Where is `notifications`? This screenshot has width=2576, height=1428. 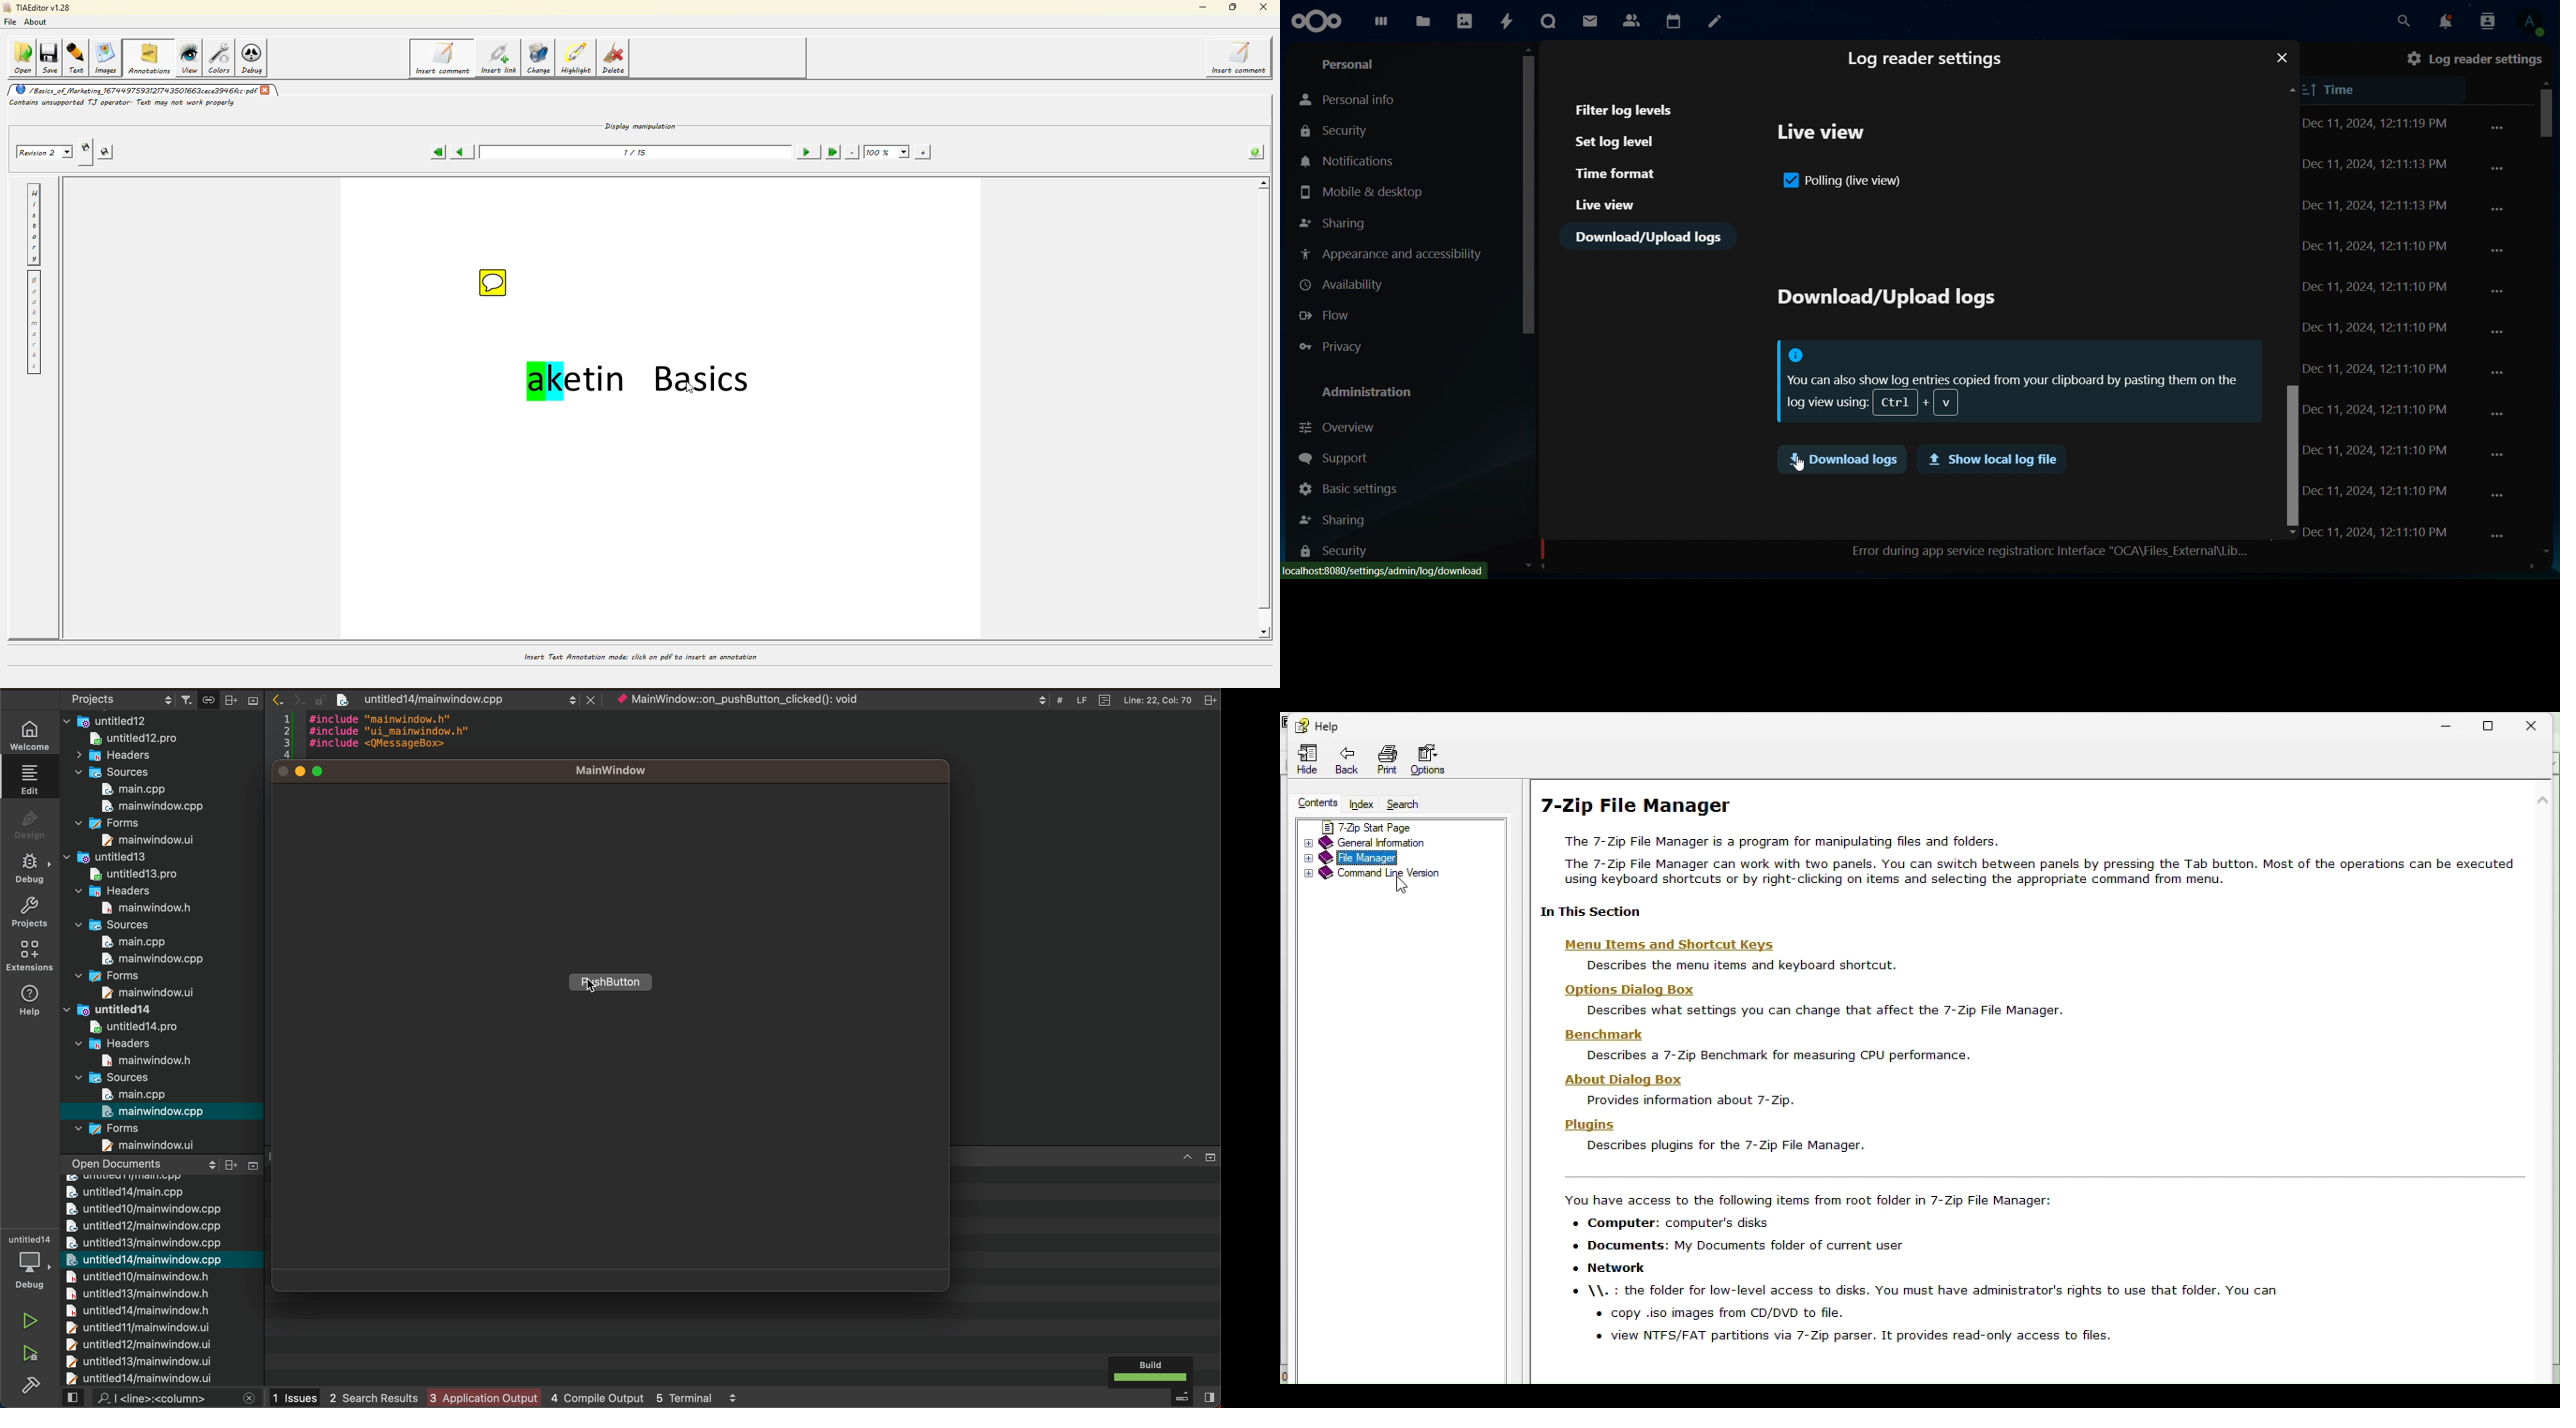
notifications is located at coordinates (2440, 21).